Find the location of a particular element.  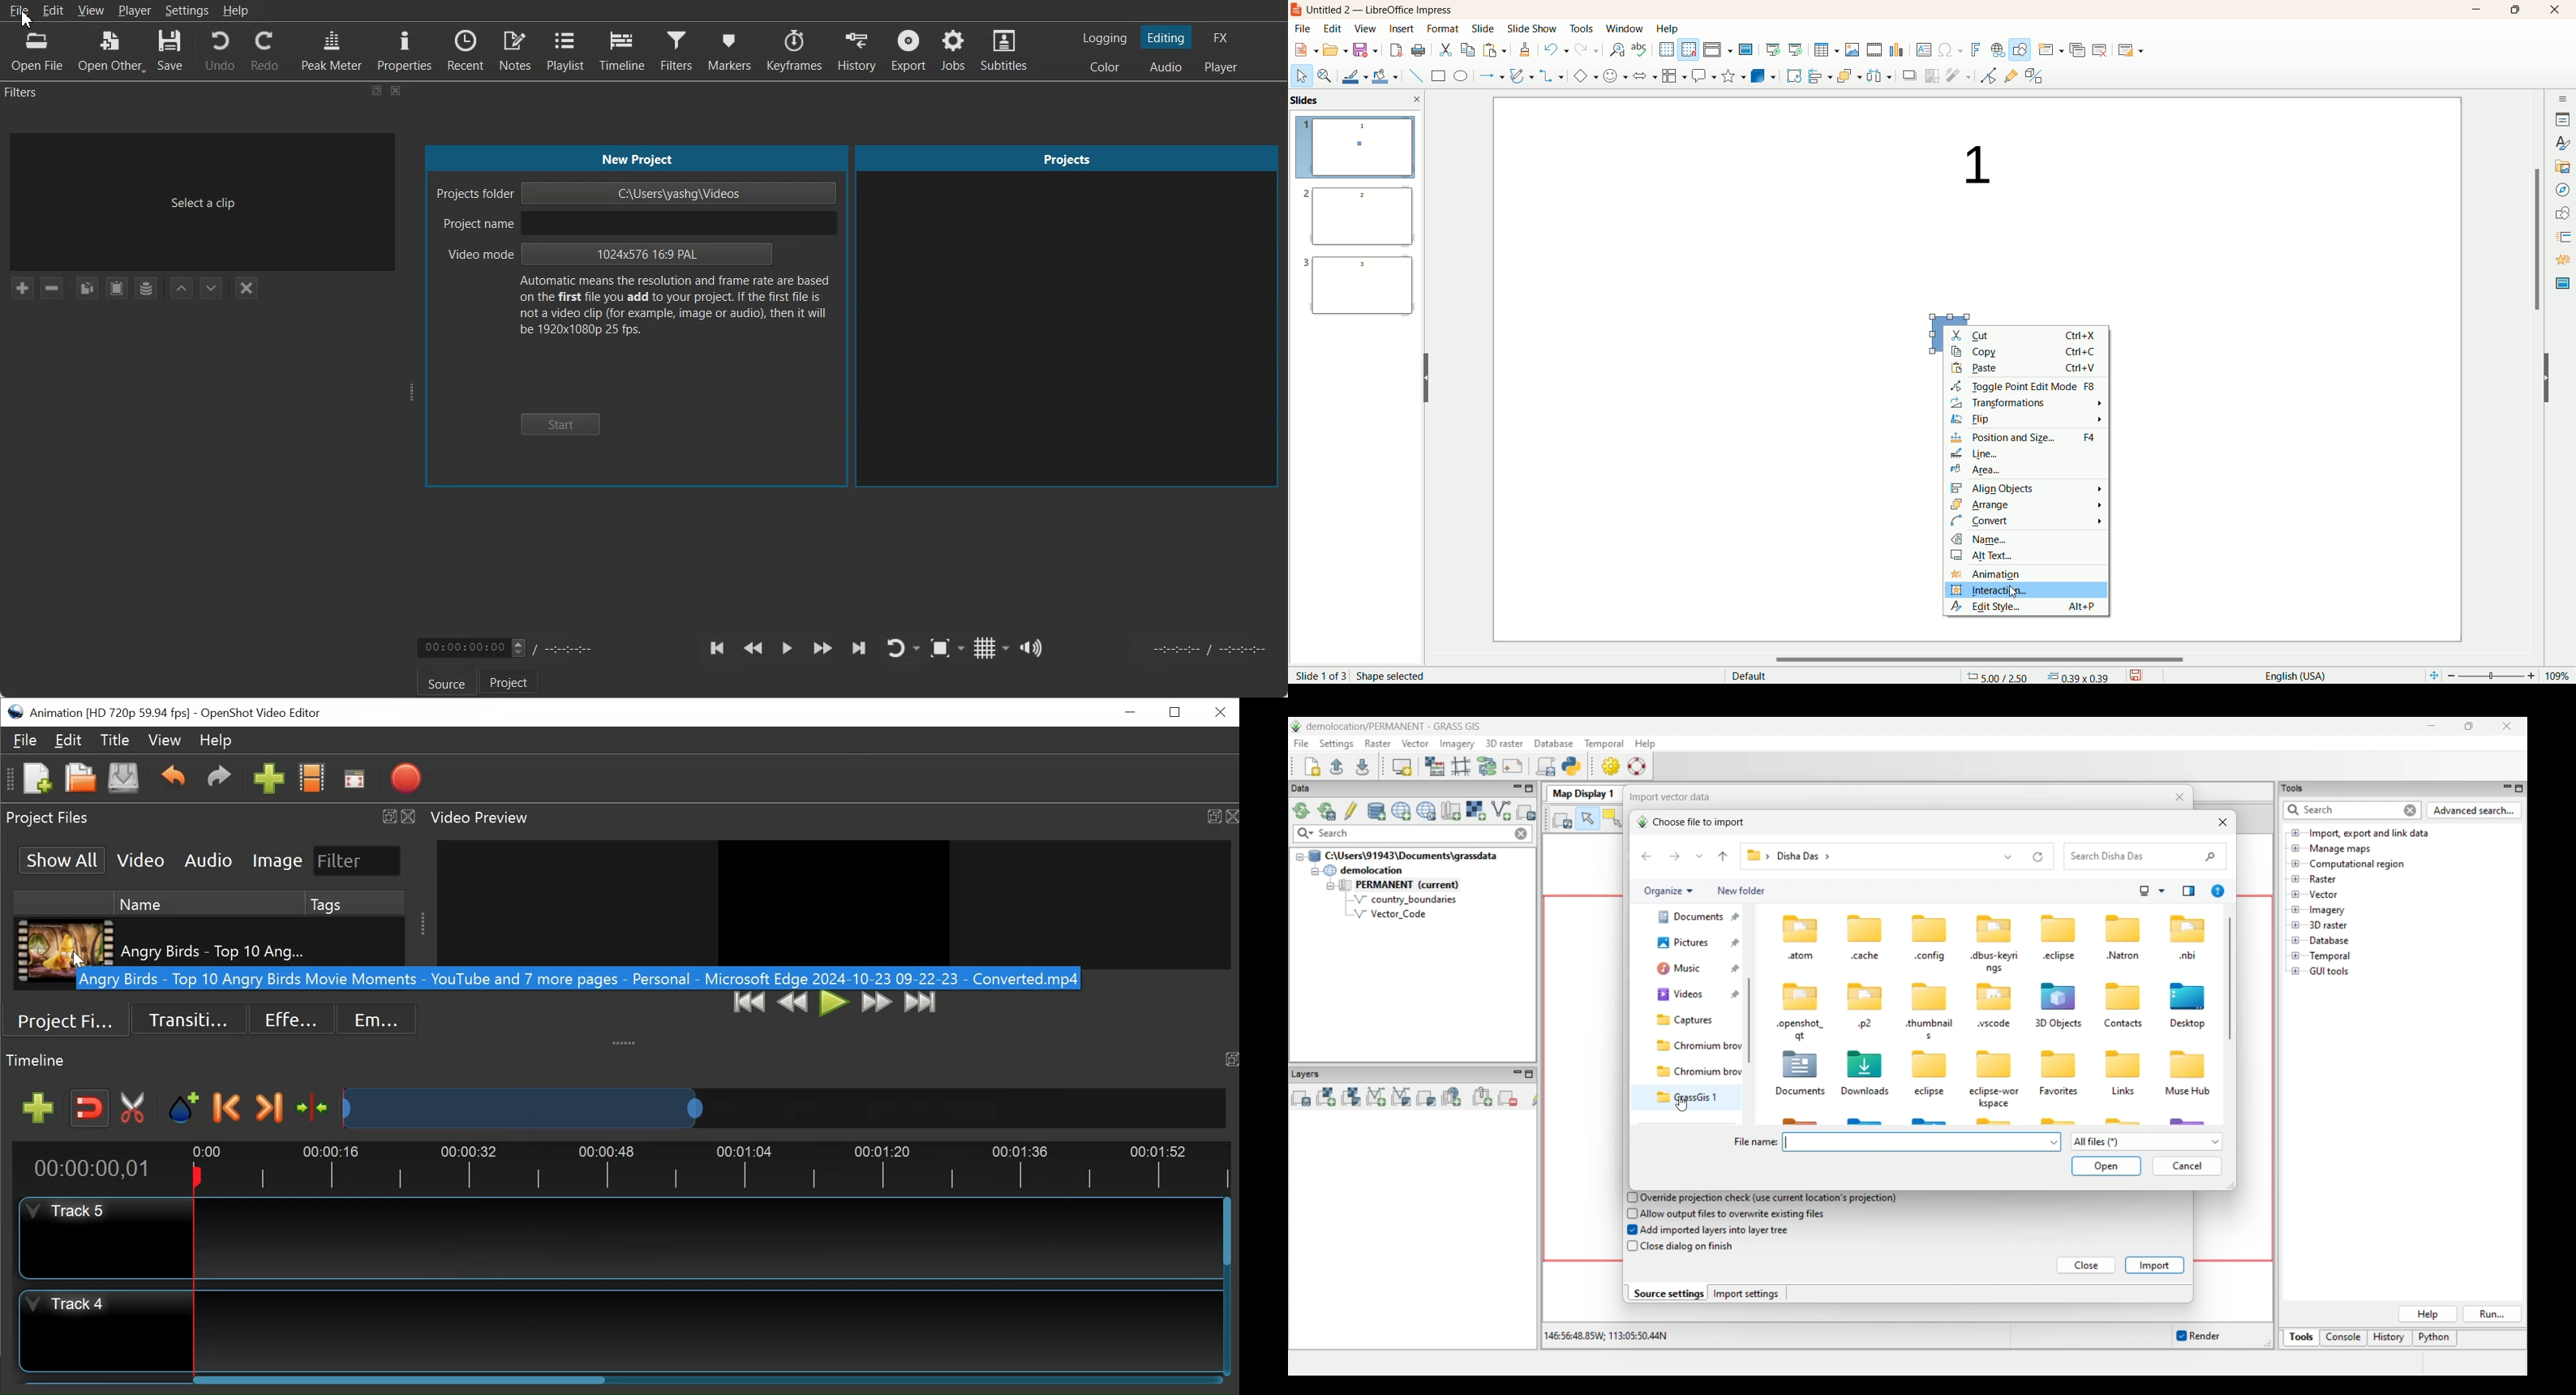

Video is located at coordinates (140, 860).